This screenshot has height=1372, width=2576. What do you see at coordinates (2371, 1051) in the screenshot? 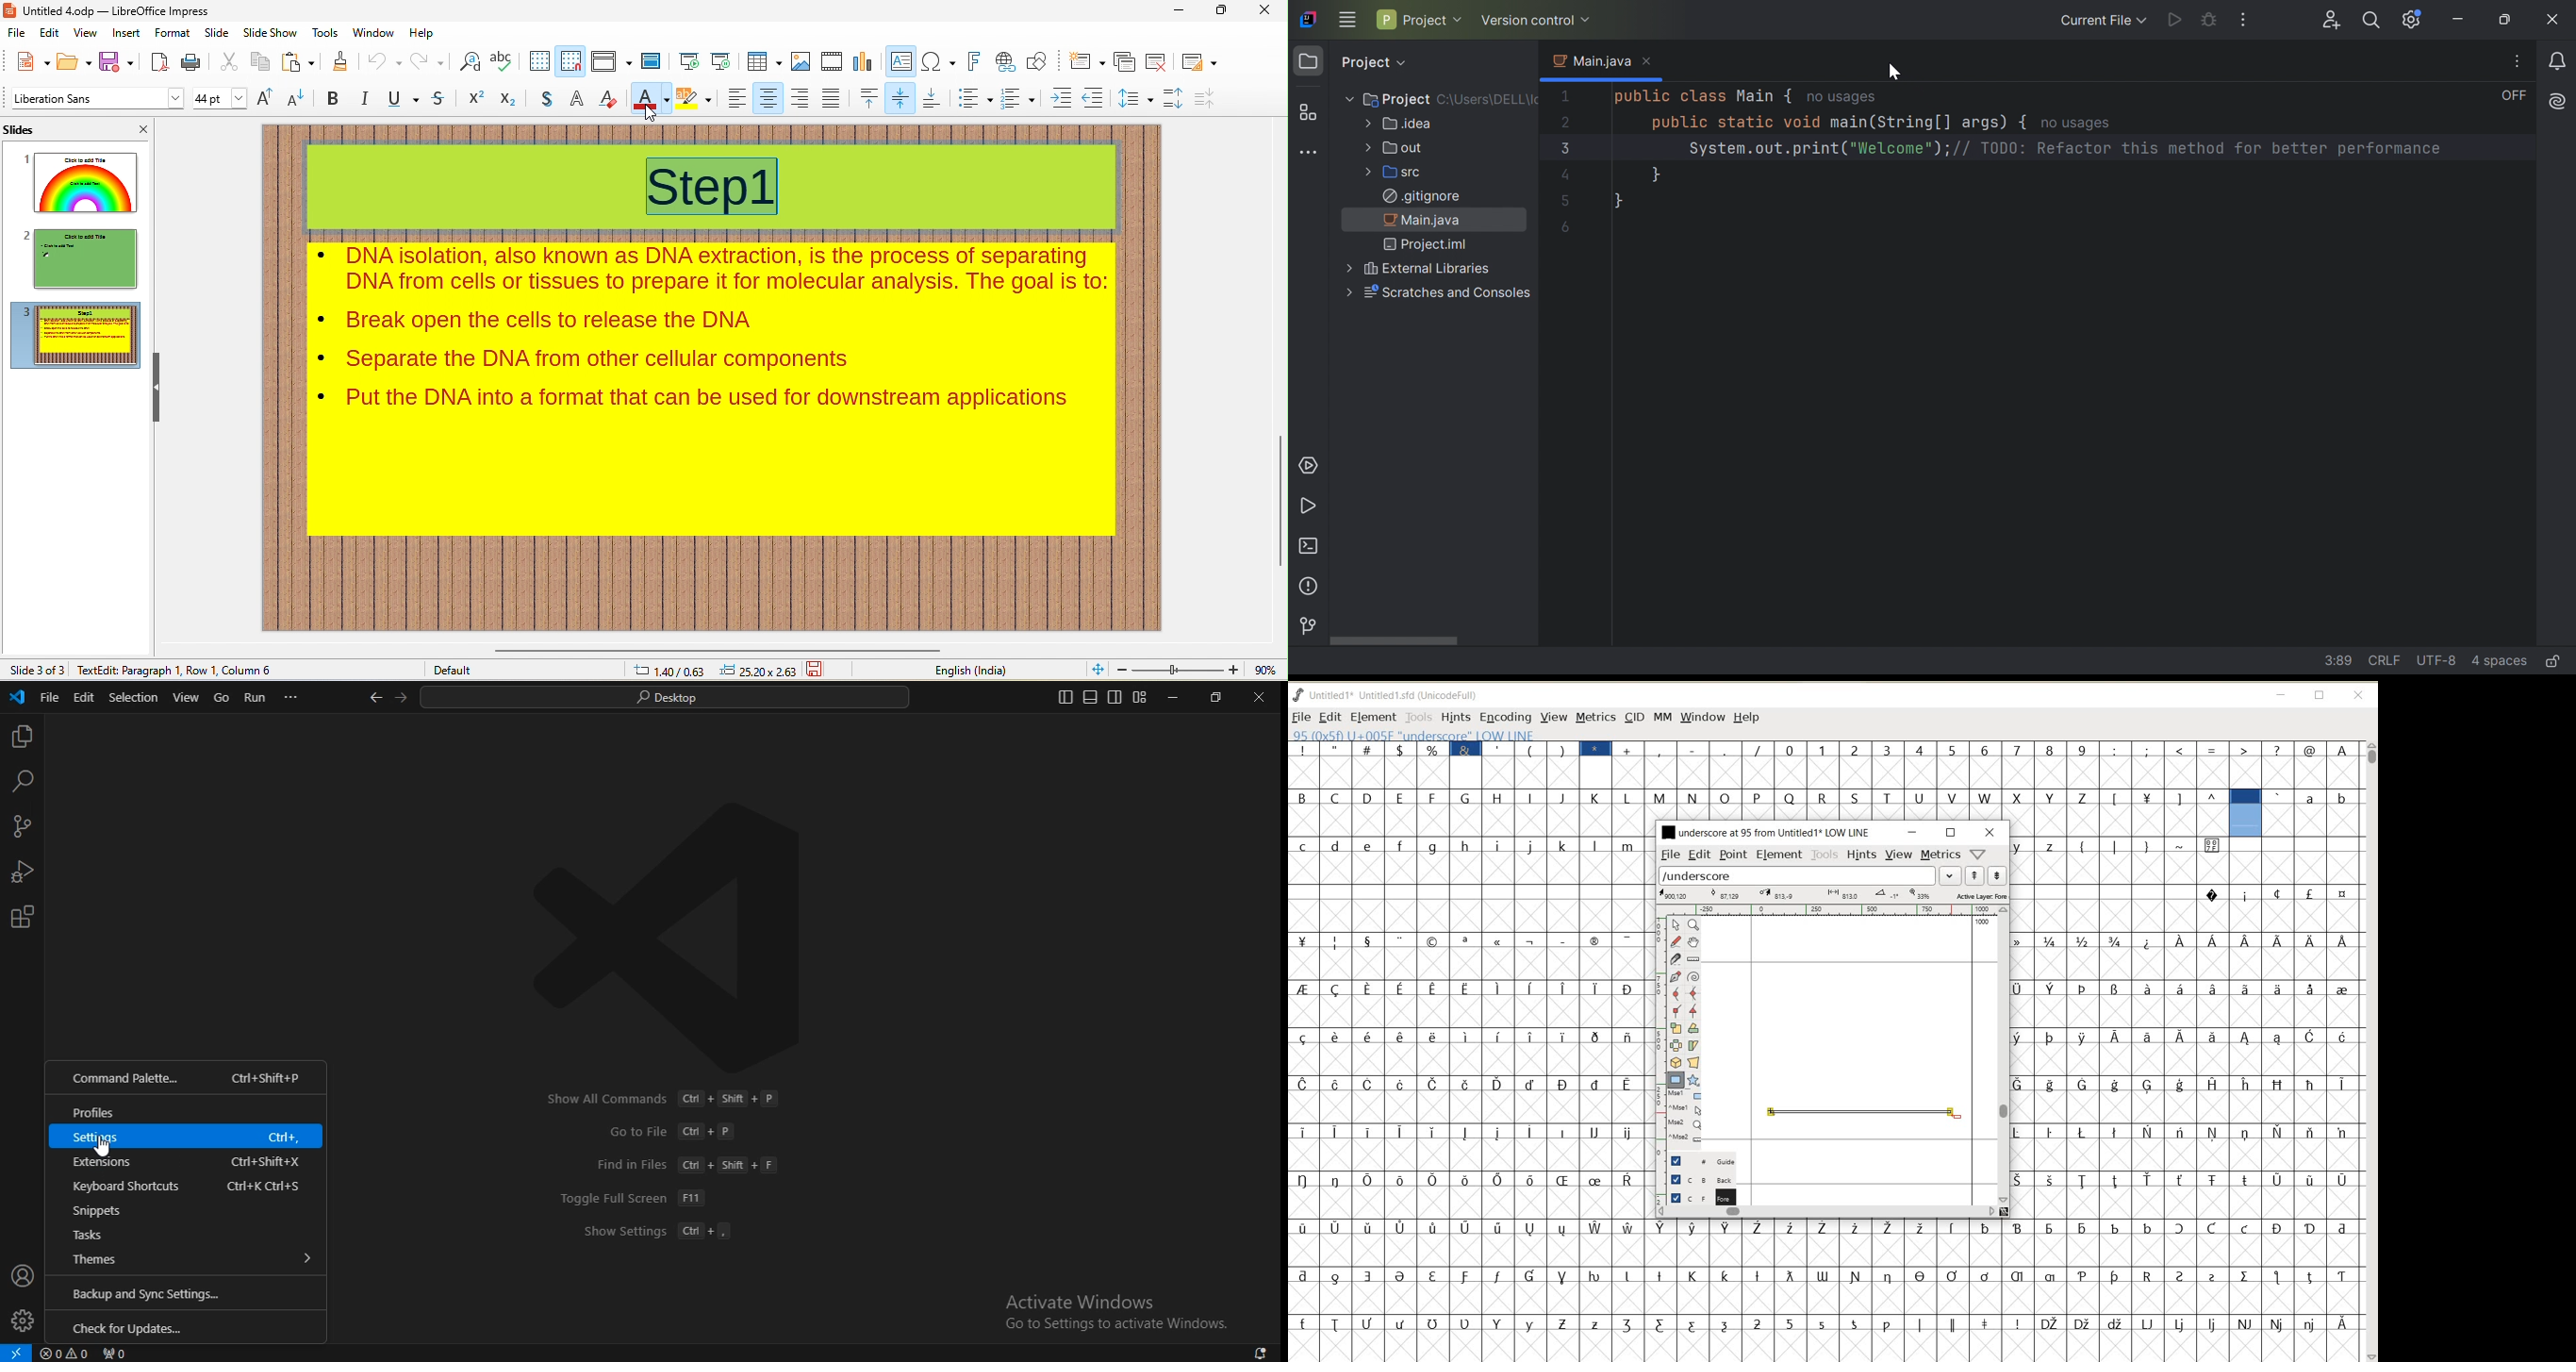
I see `SCROLLBAR` at bounding box center [2371, 1051].